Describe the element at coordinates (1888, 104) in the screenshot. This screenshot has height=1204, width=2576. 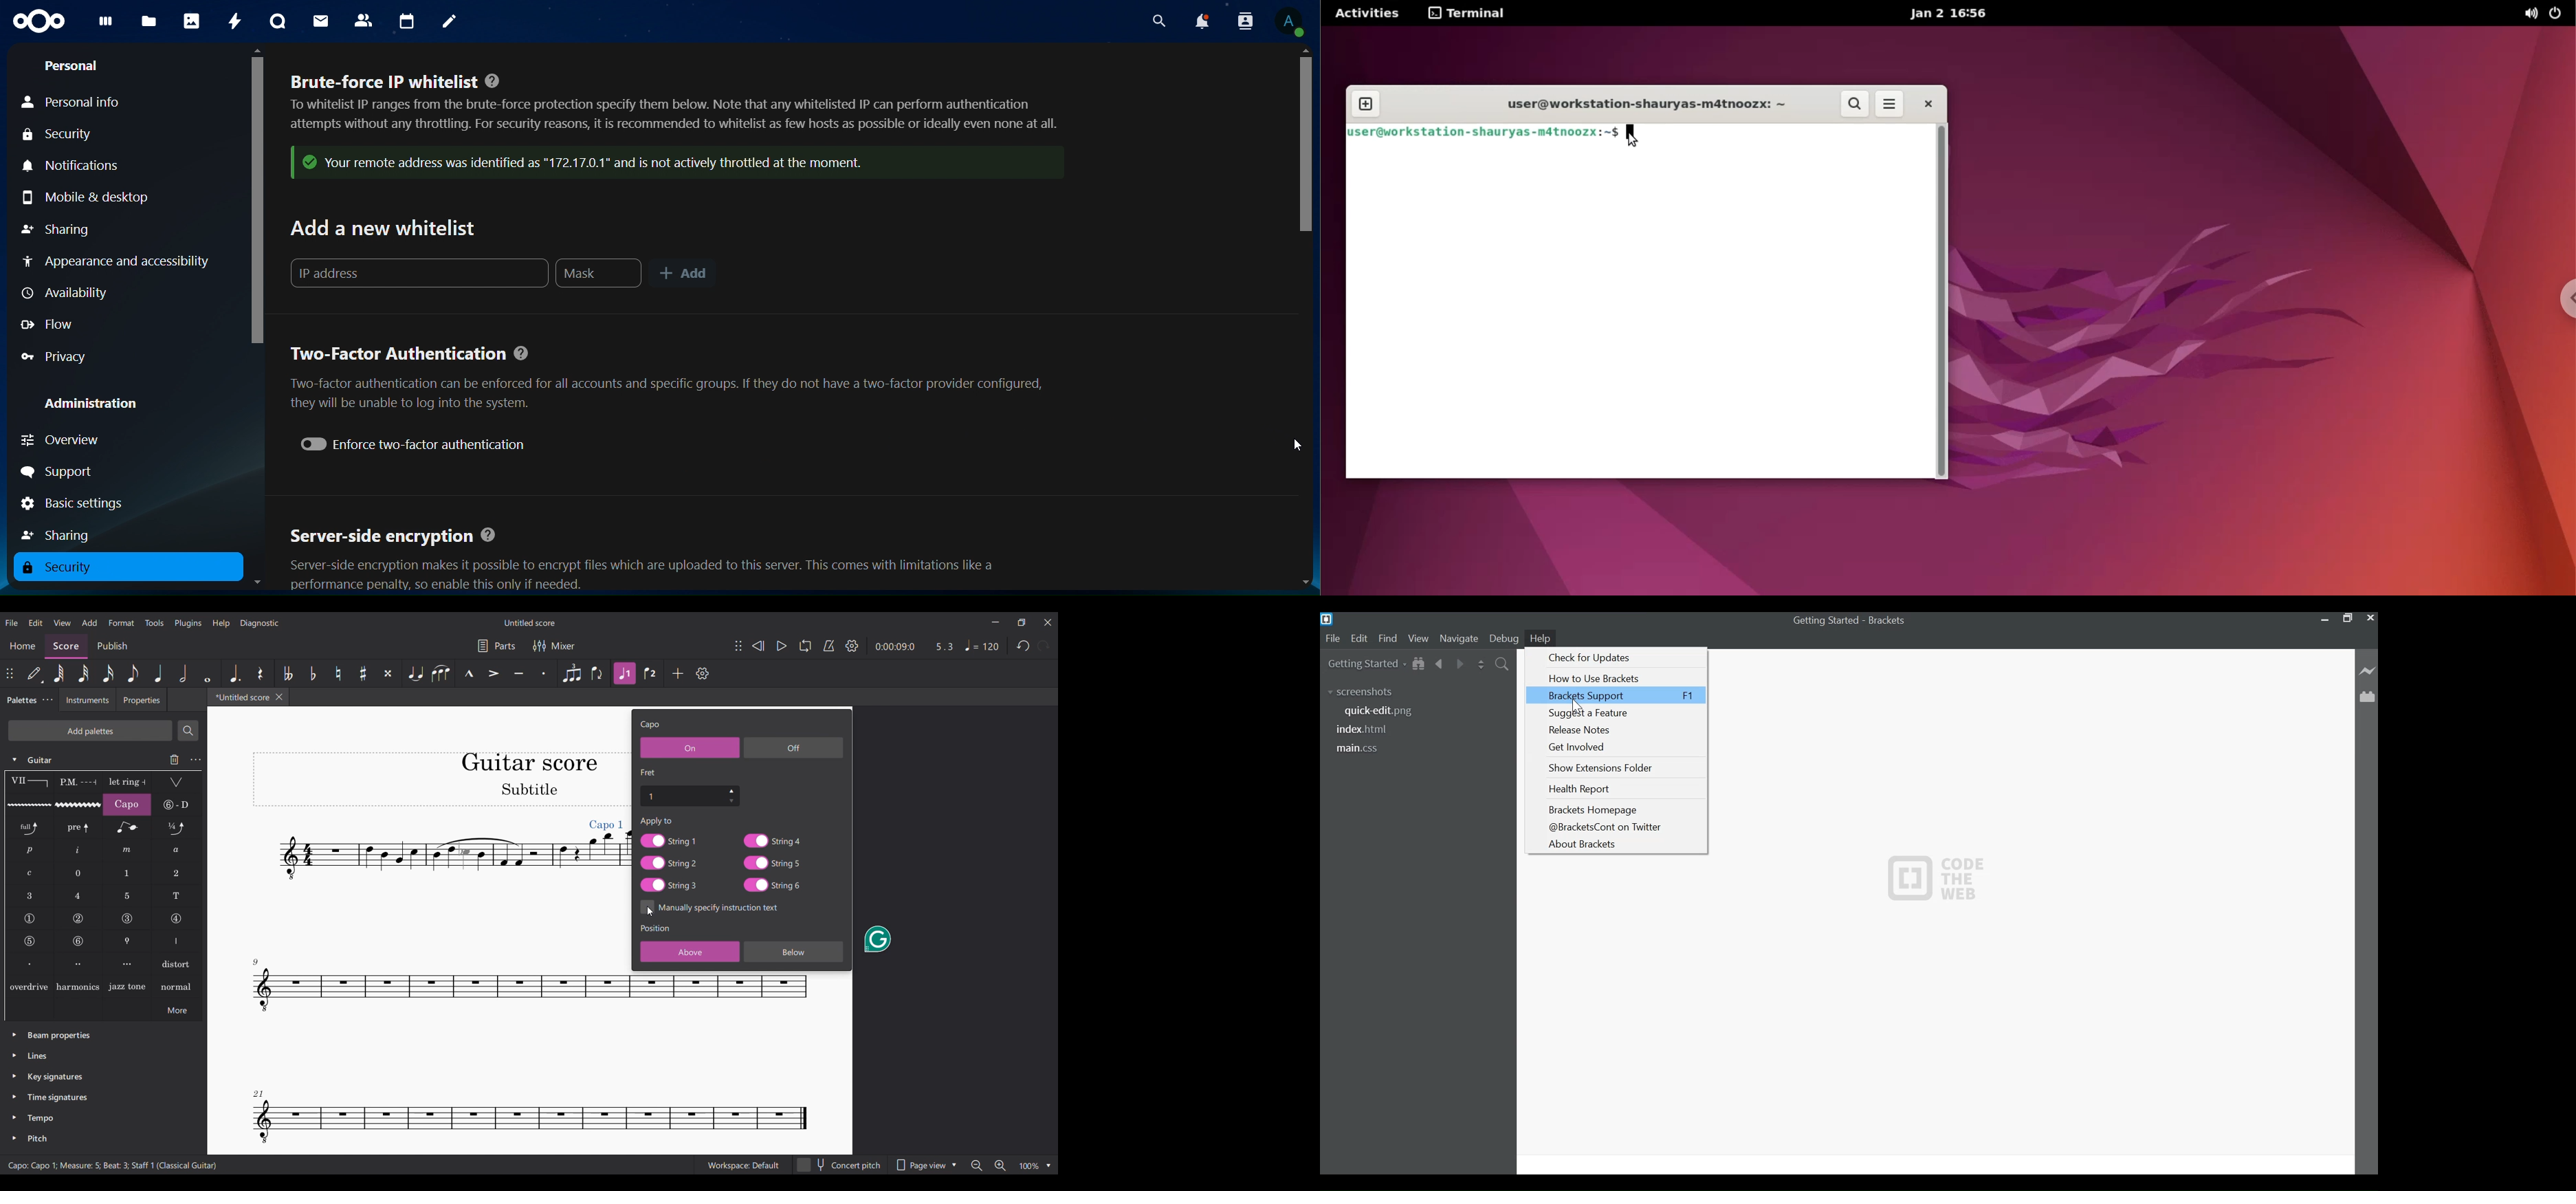
I see `more options` at that location.